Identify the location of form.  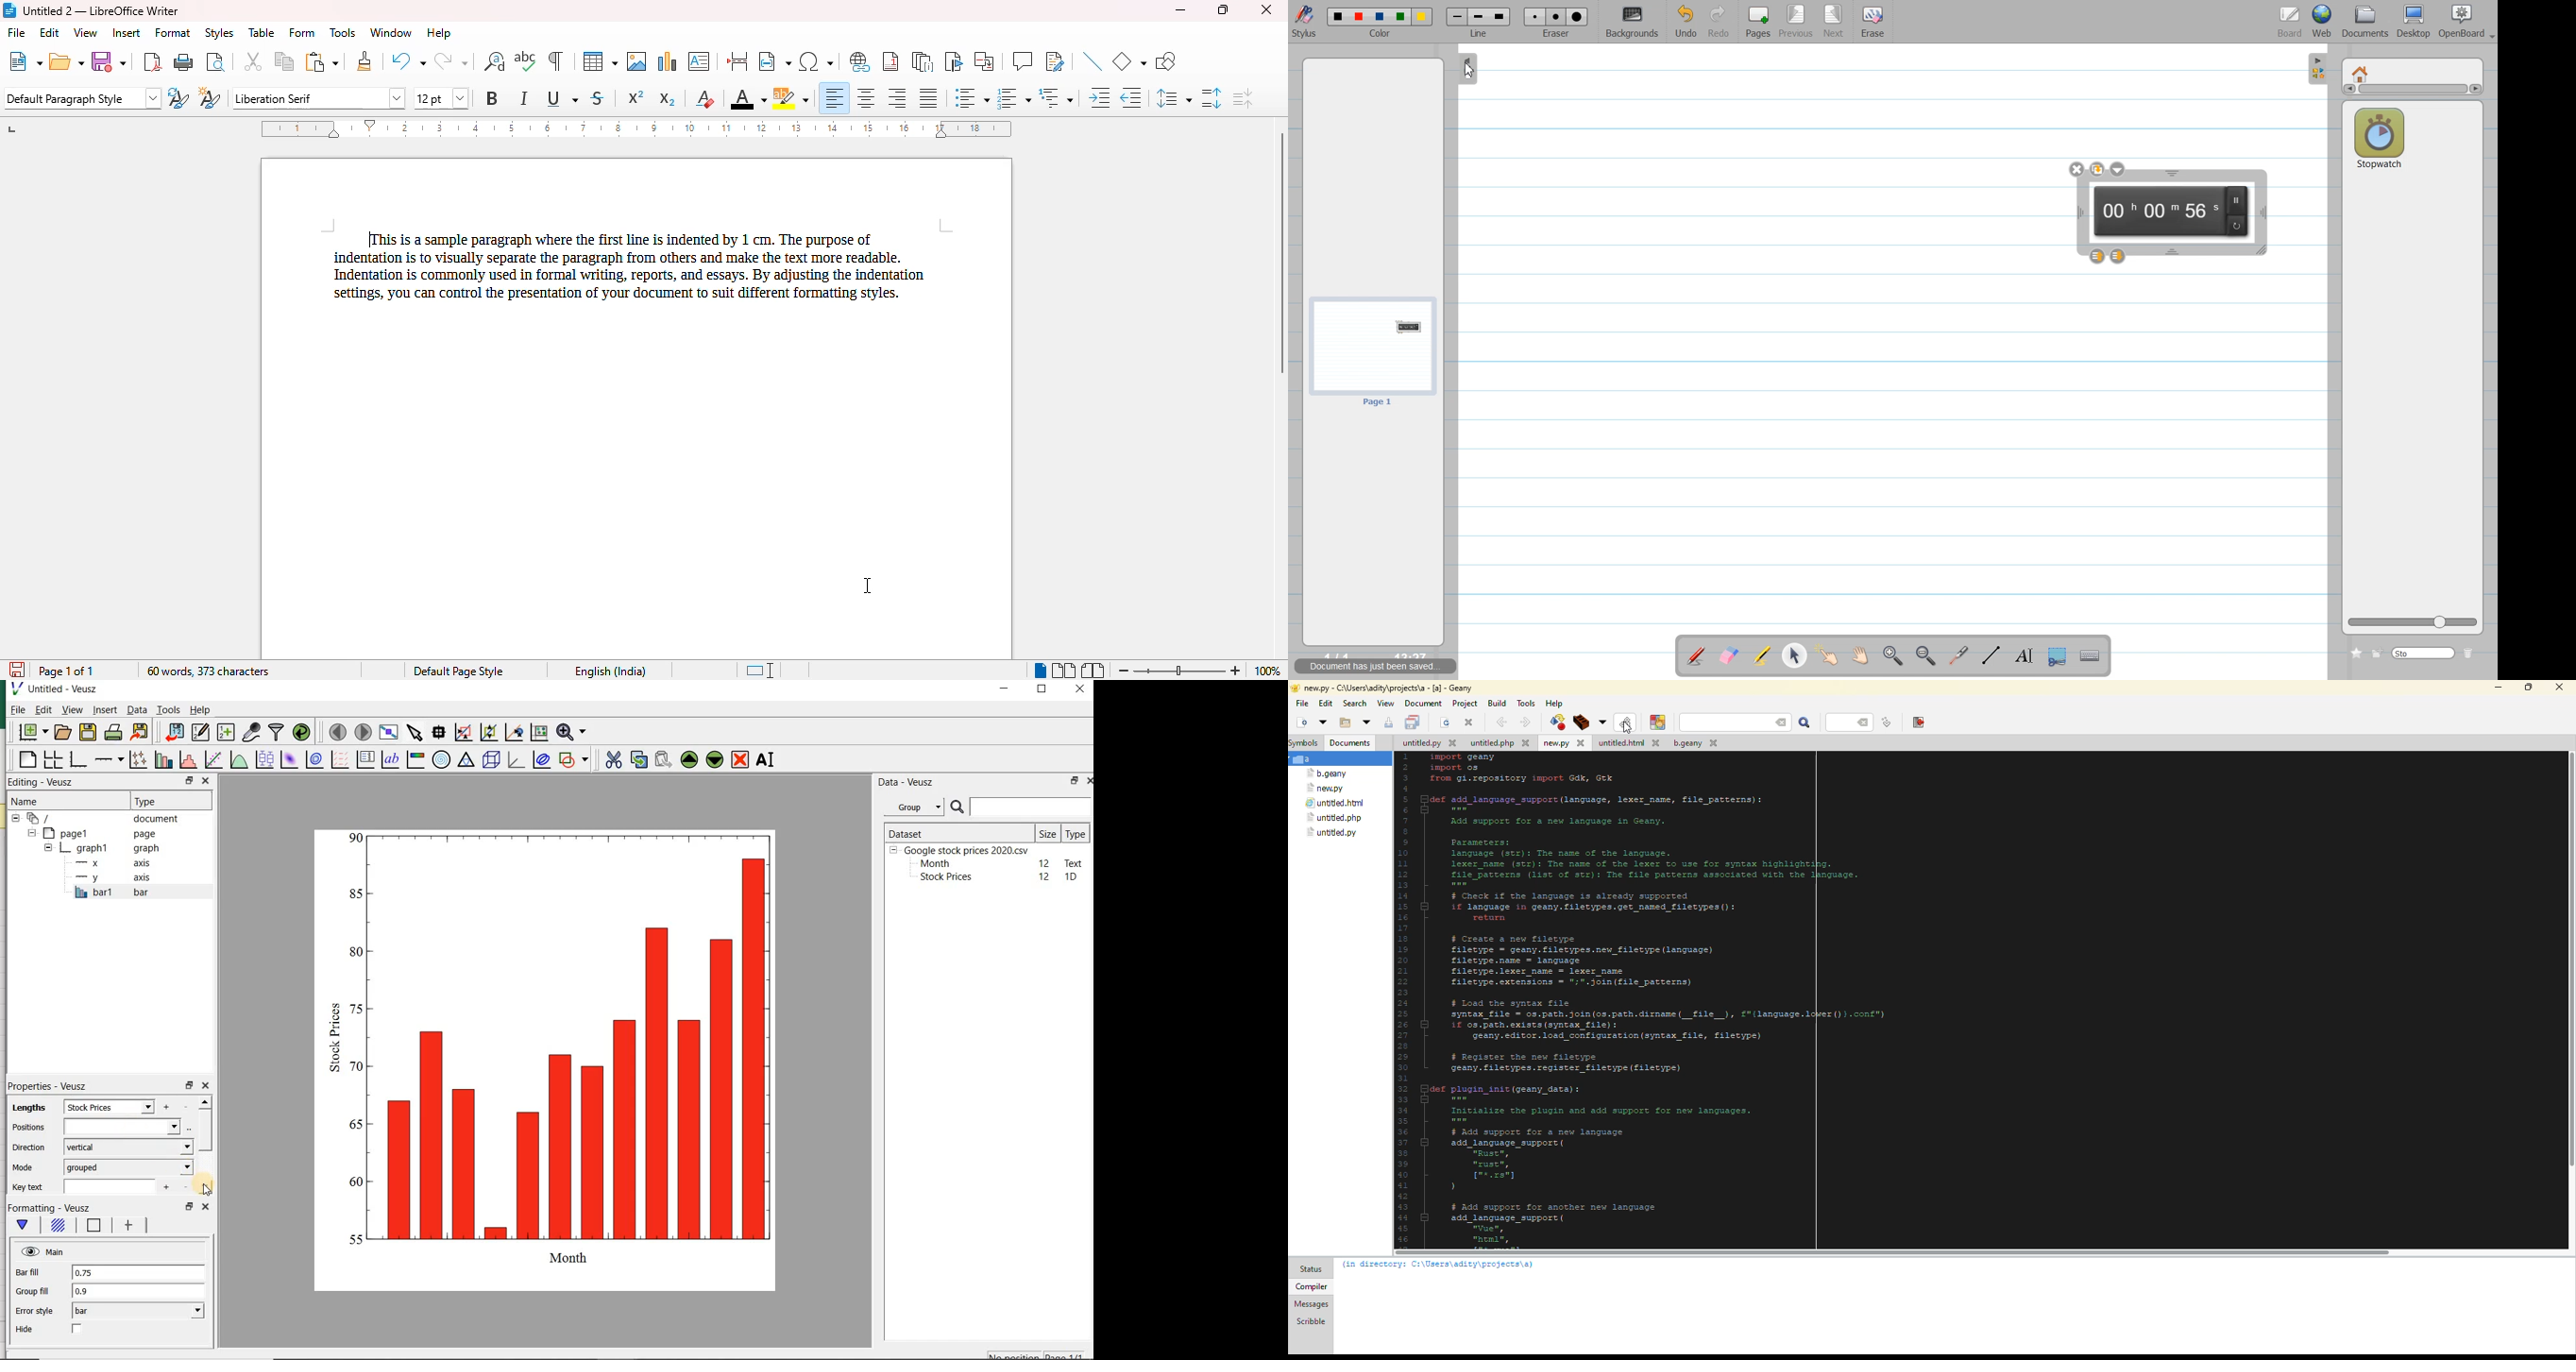
(302, 33).